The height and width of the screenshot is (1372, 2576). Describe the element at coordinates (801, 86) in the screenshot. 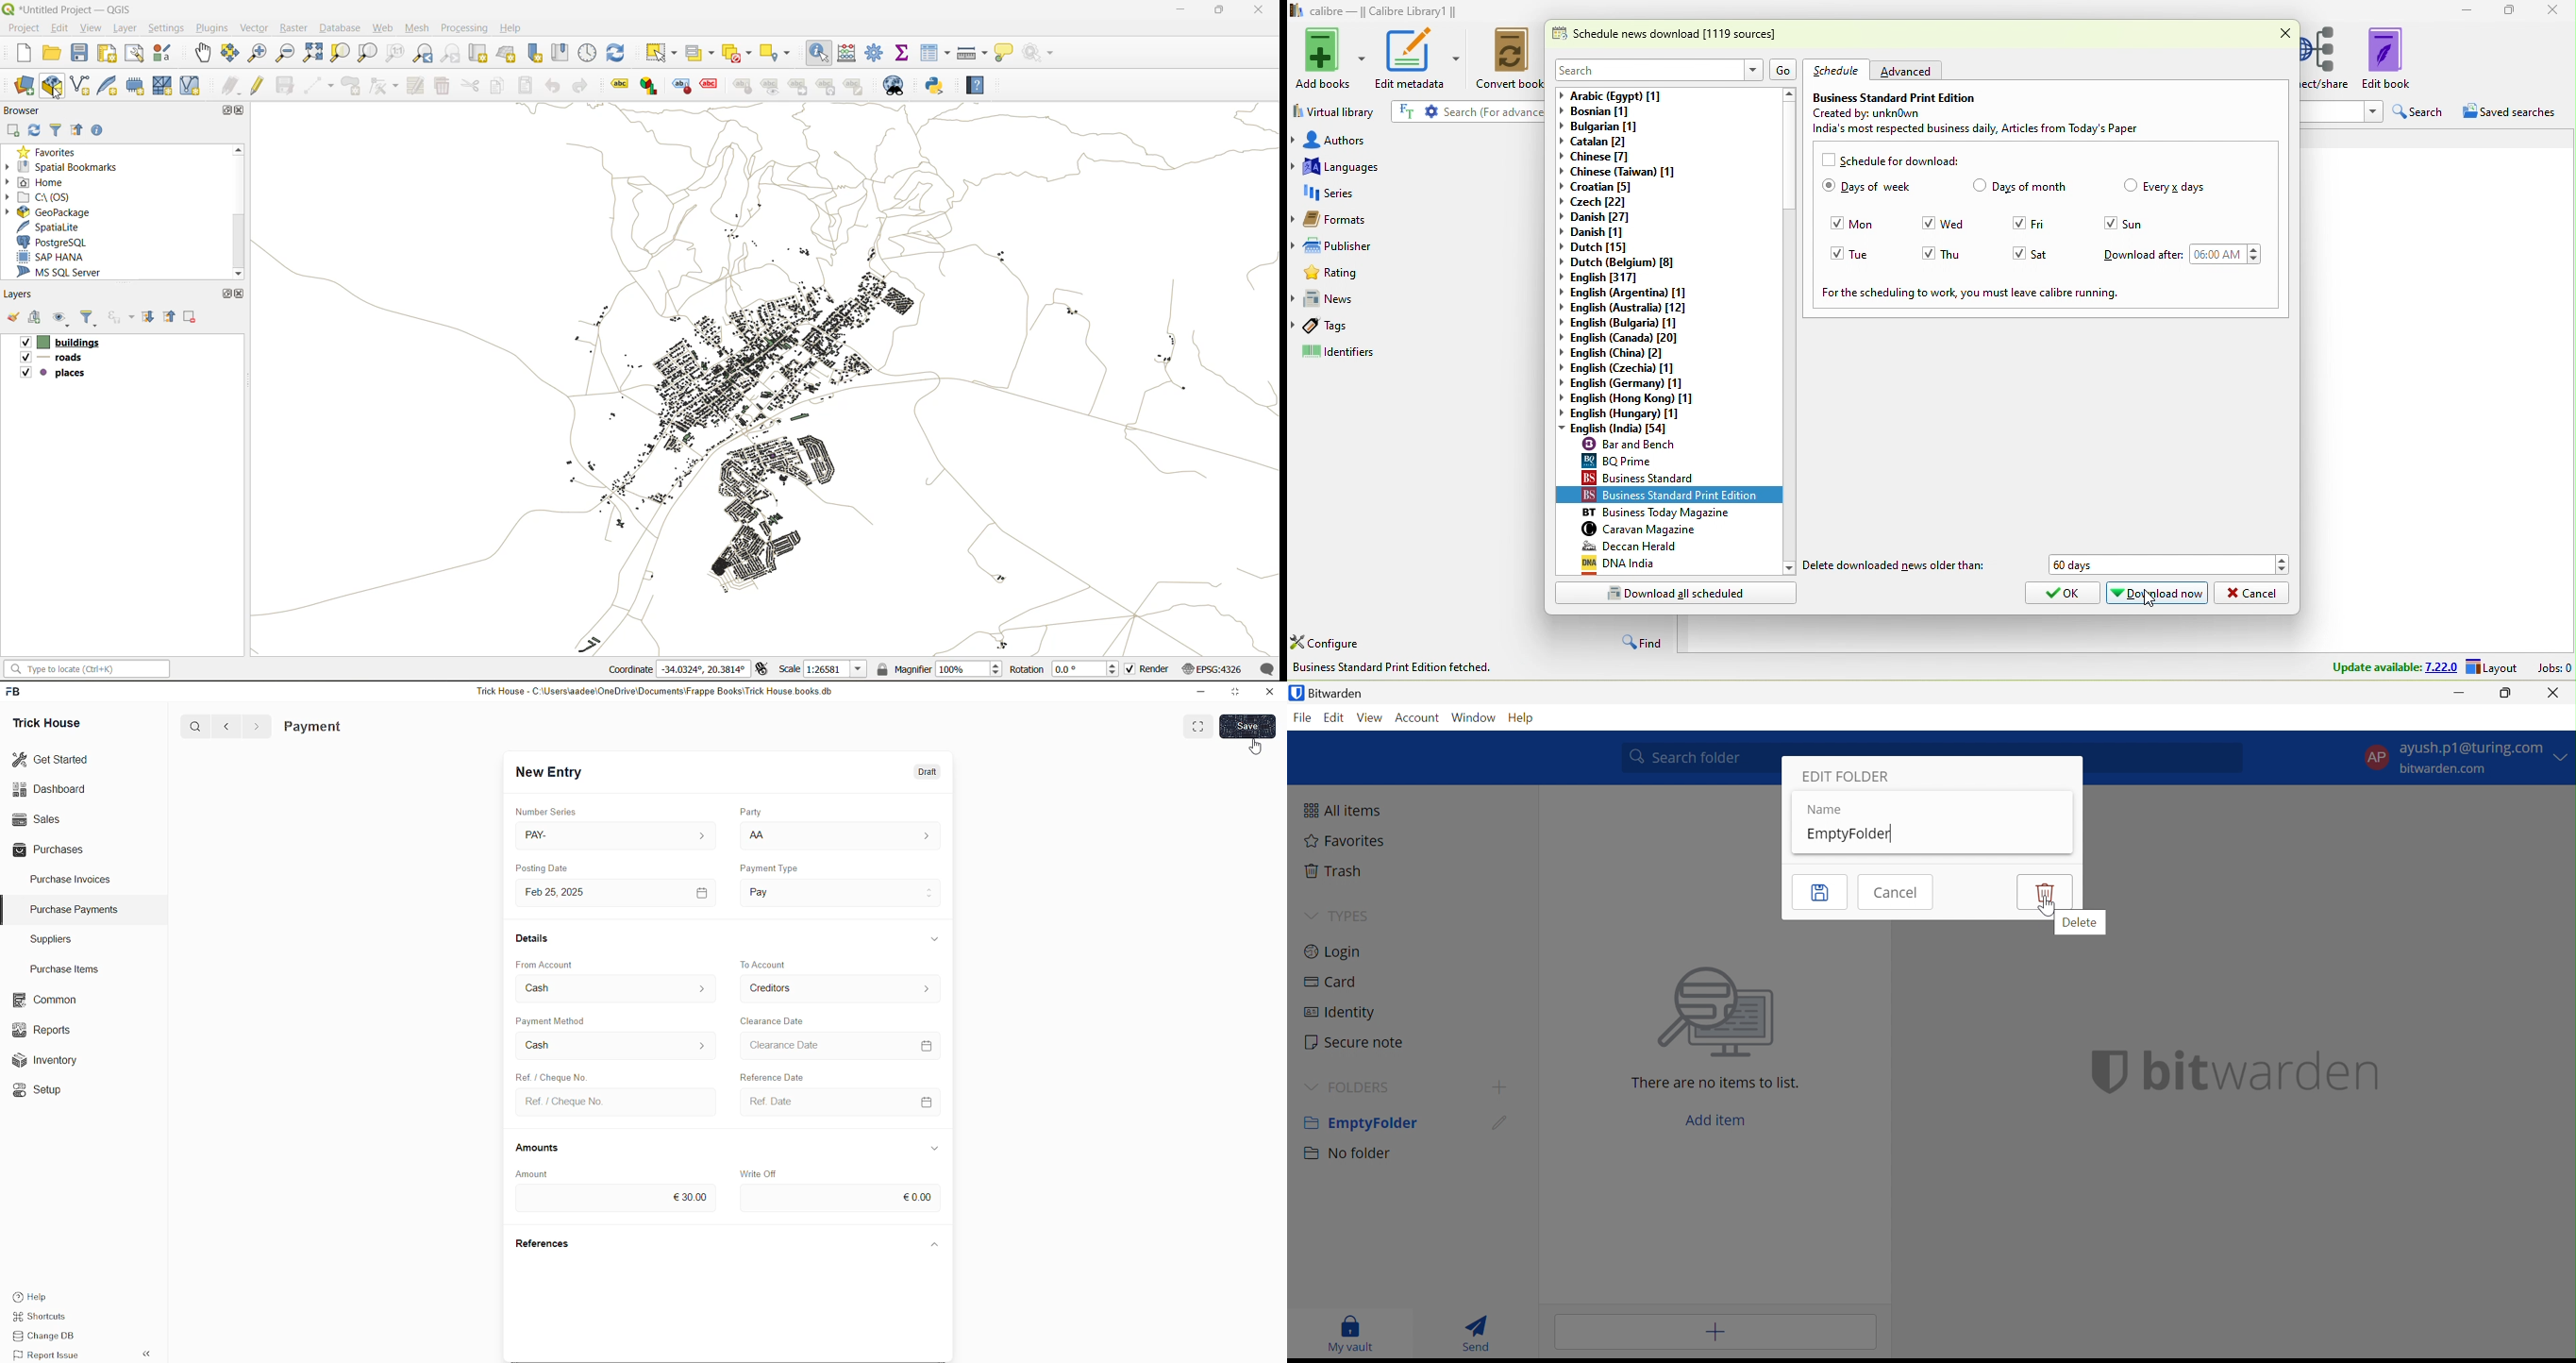

I see `linked label` at that location.